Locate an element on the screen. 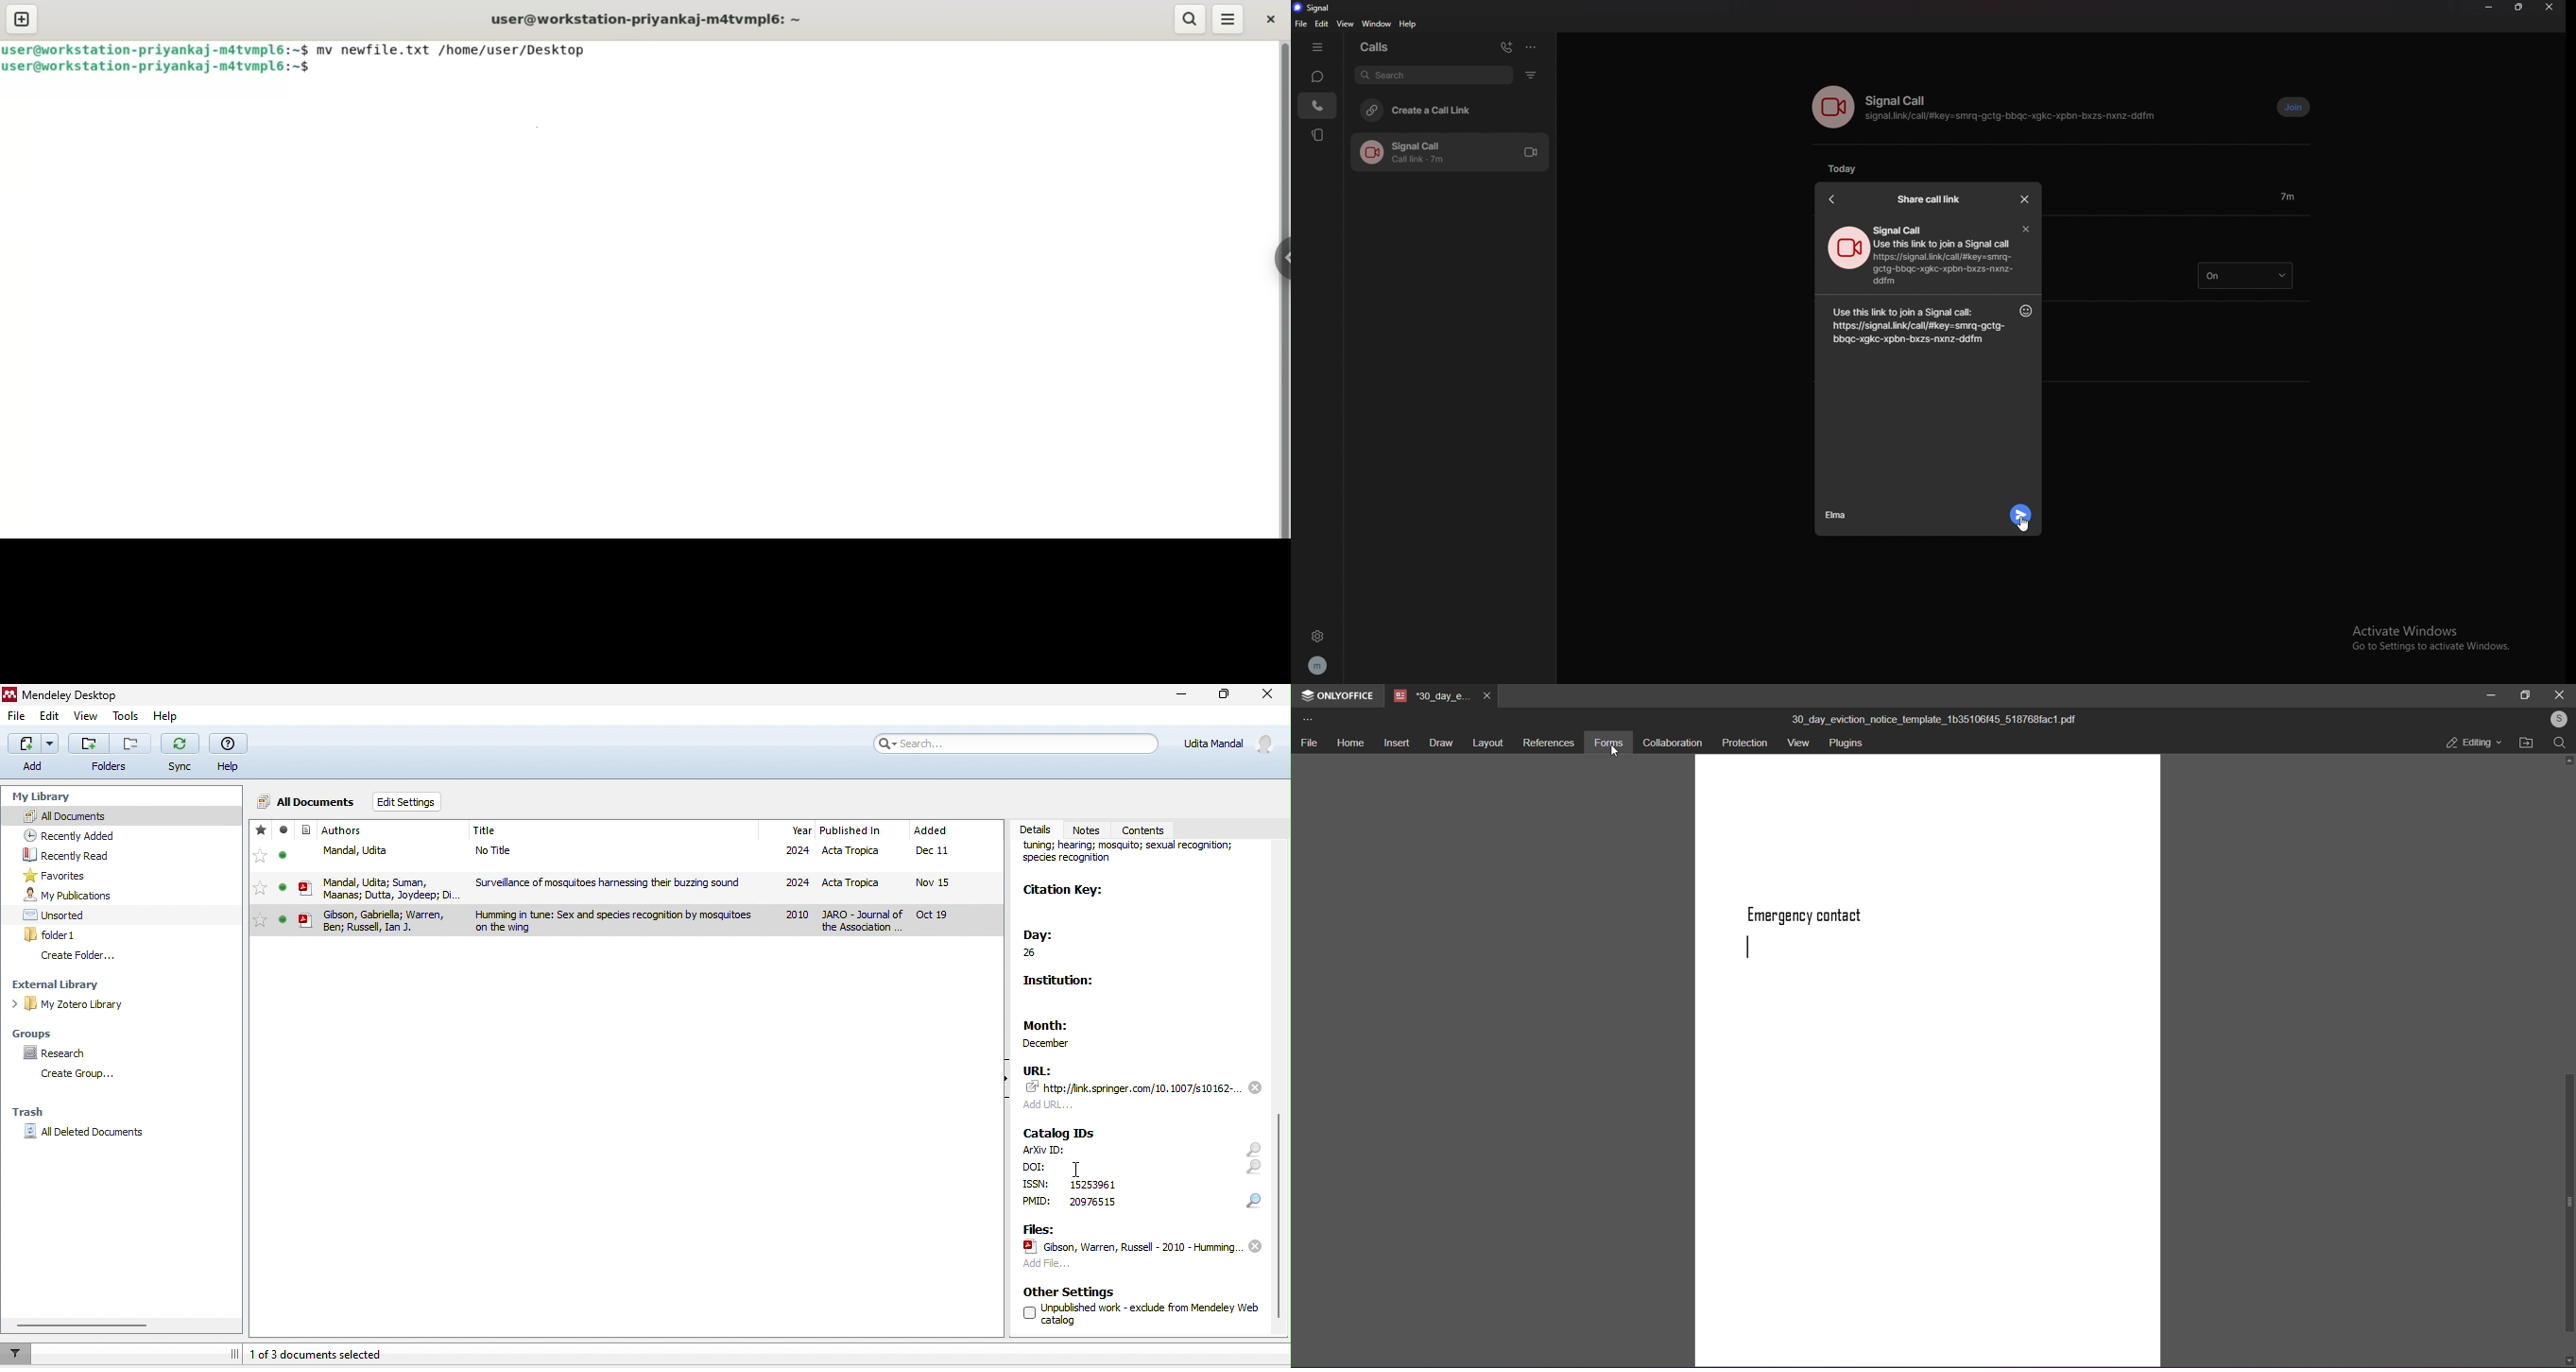 The width and height of the screenshot is (2576, 1372). close is located at coordinates (1266, 697).